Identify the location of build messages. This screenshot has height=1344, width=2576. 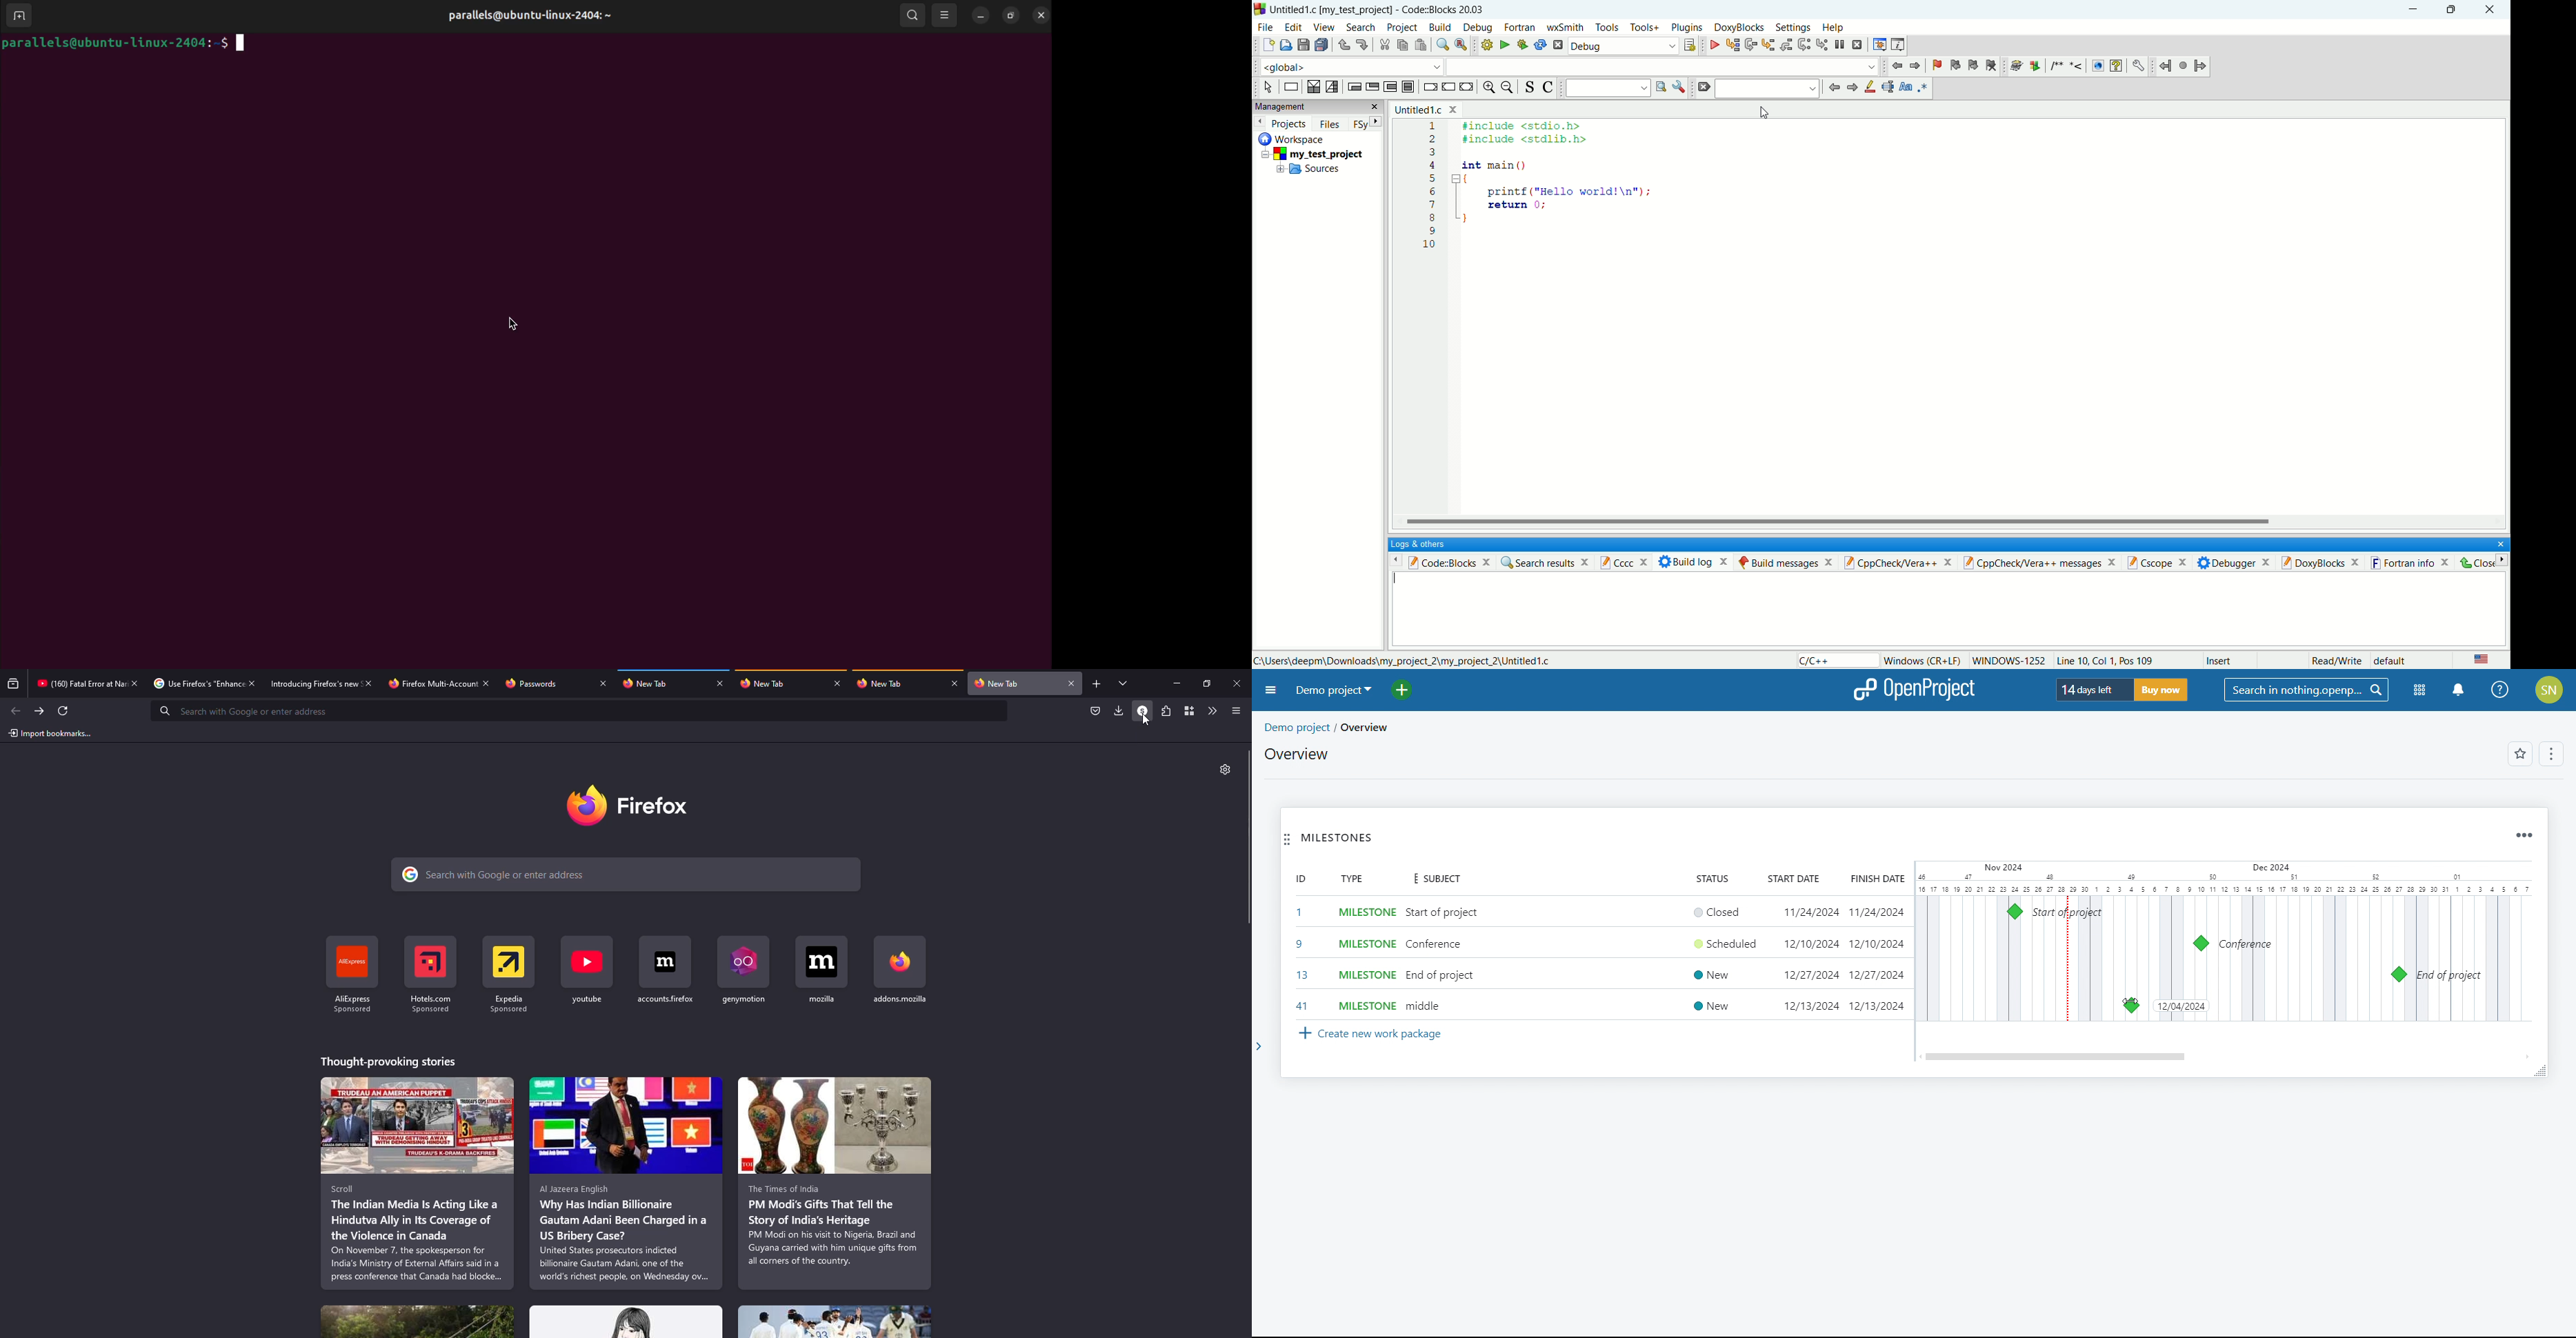
(1785, 562).